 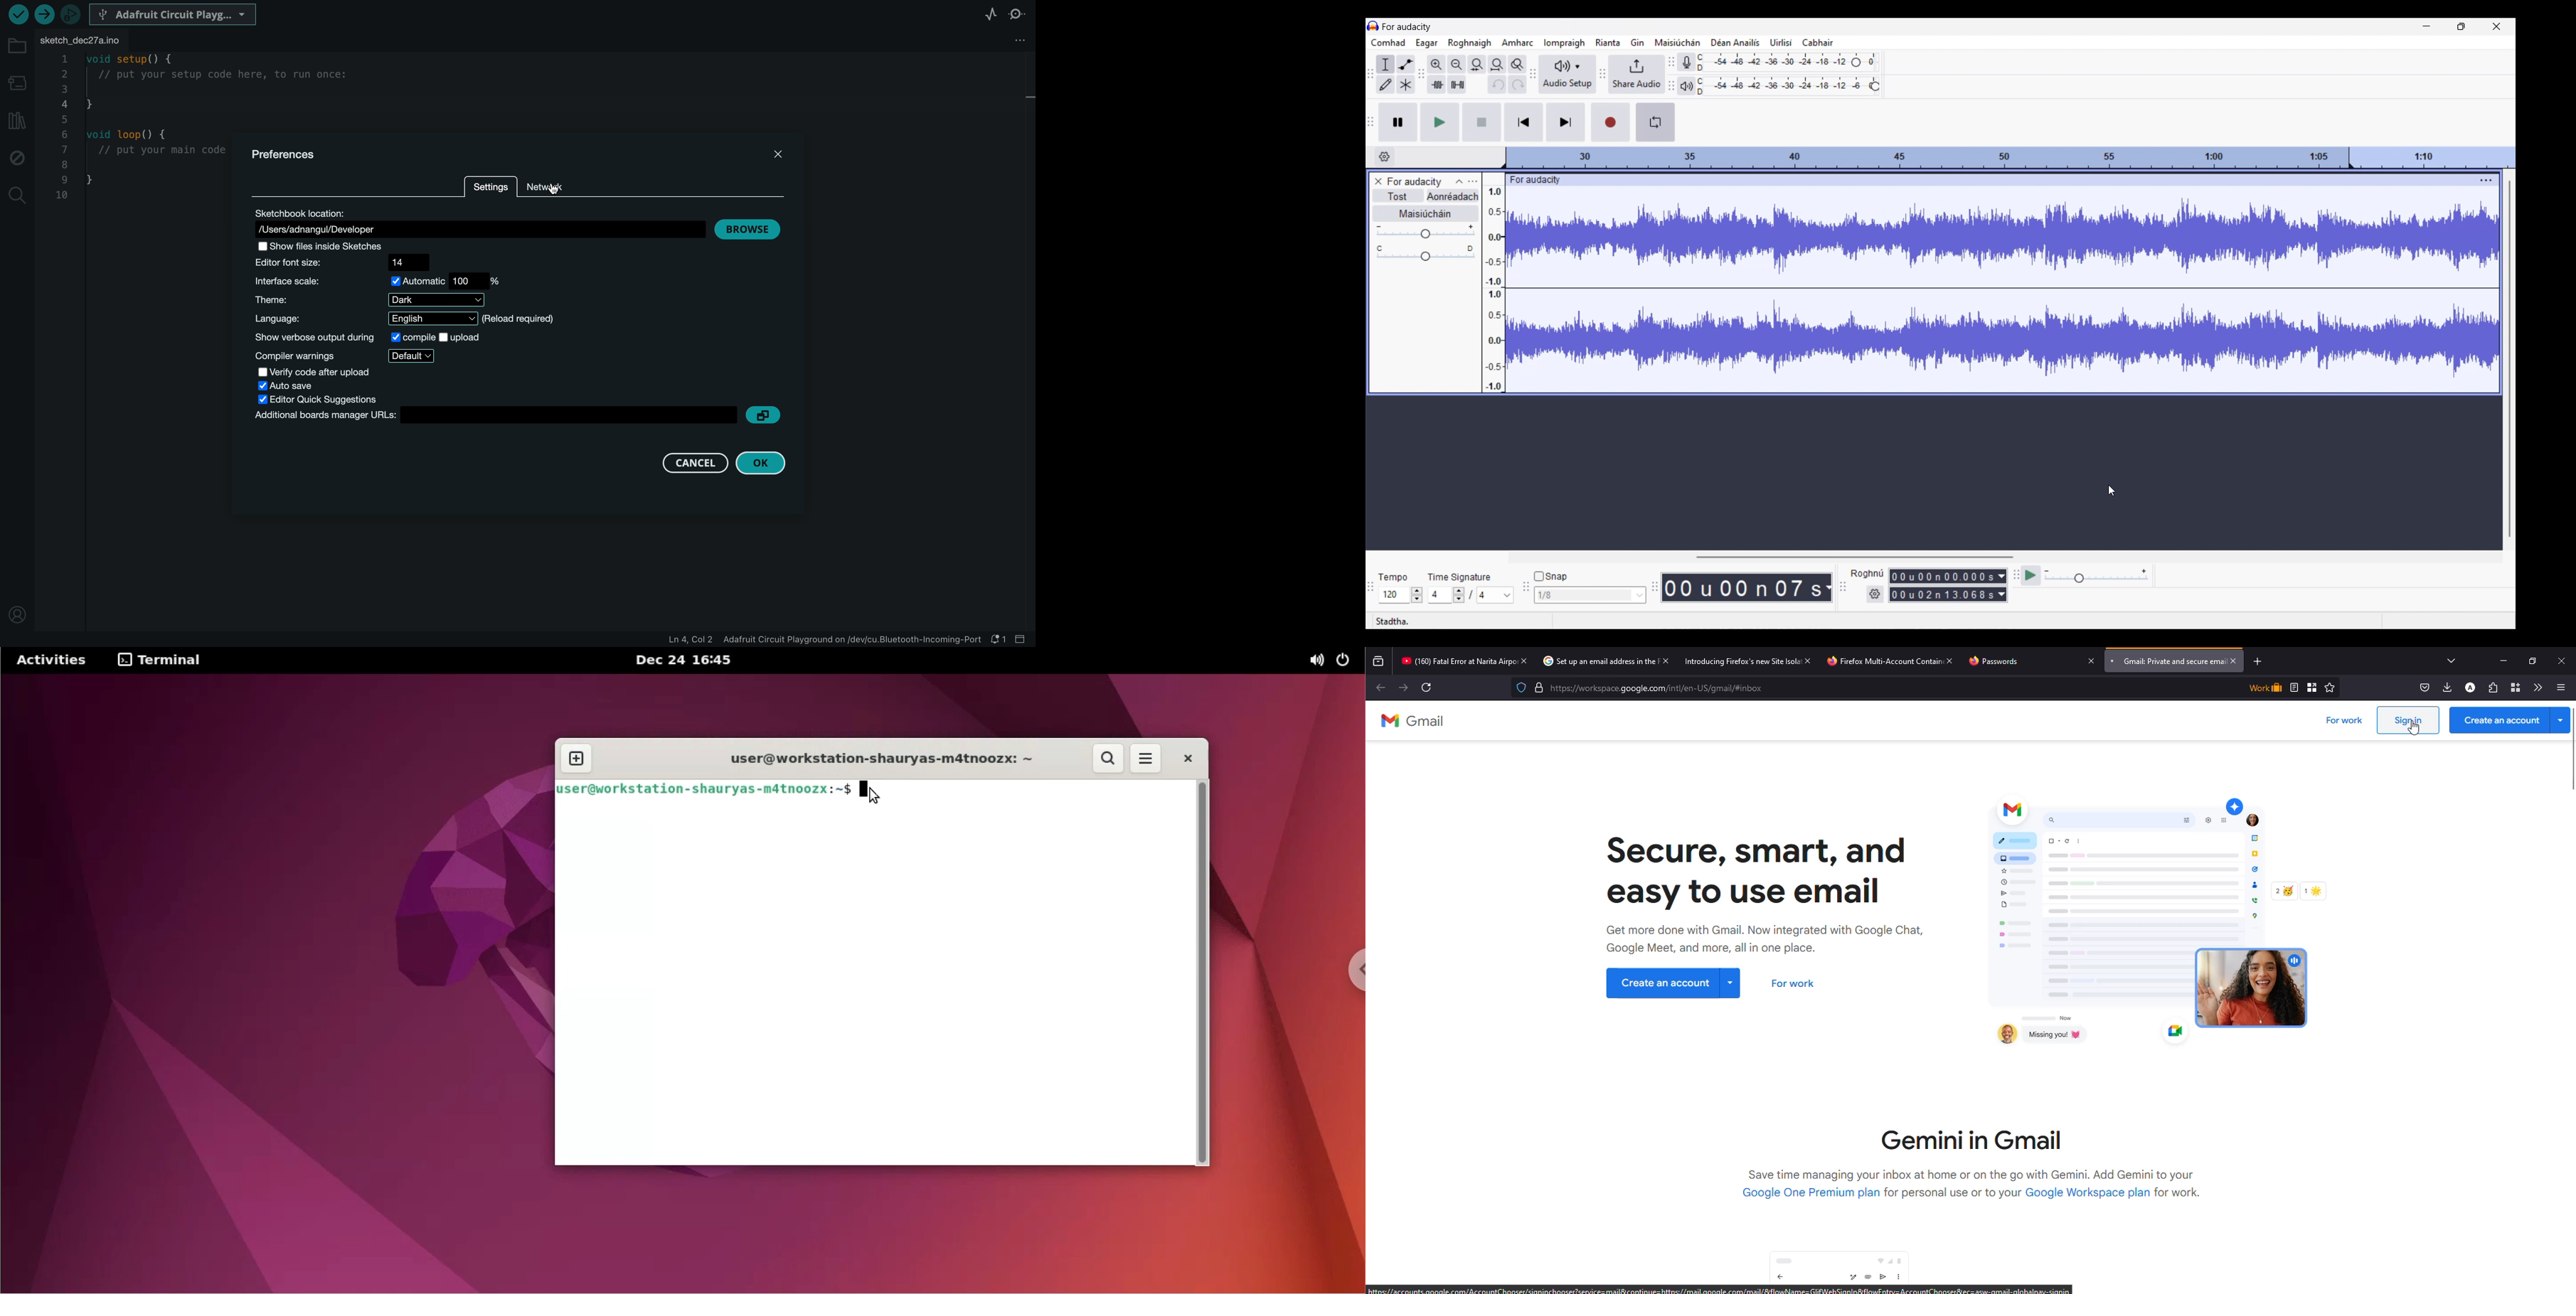 I want to click on For audacity, so click(x=1411, y=26).